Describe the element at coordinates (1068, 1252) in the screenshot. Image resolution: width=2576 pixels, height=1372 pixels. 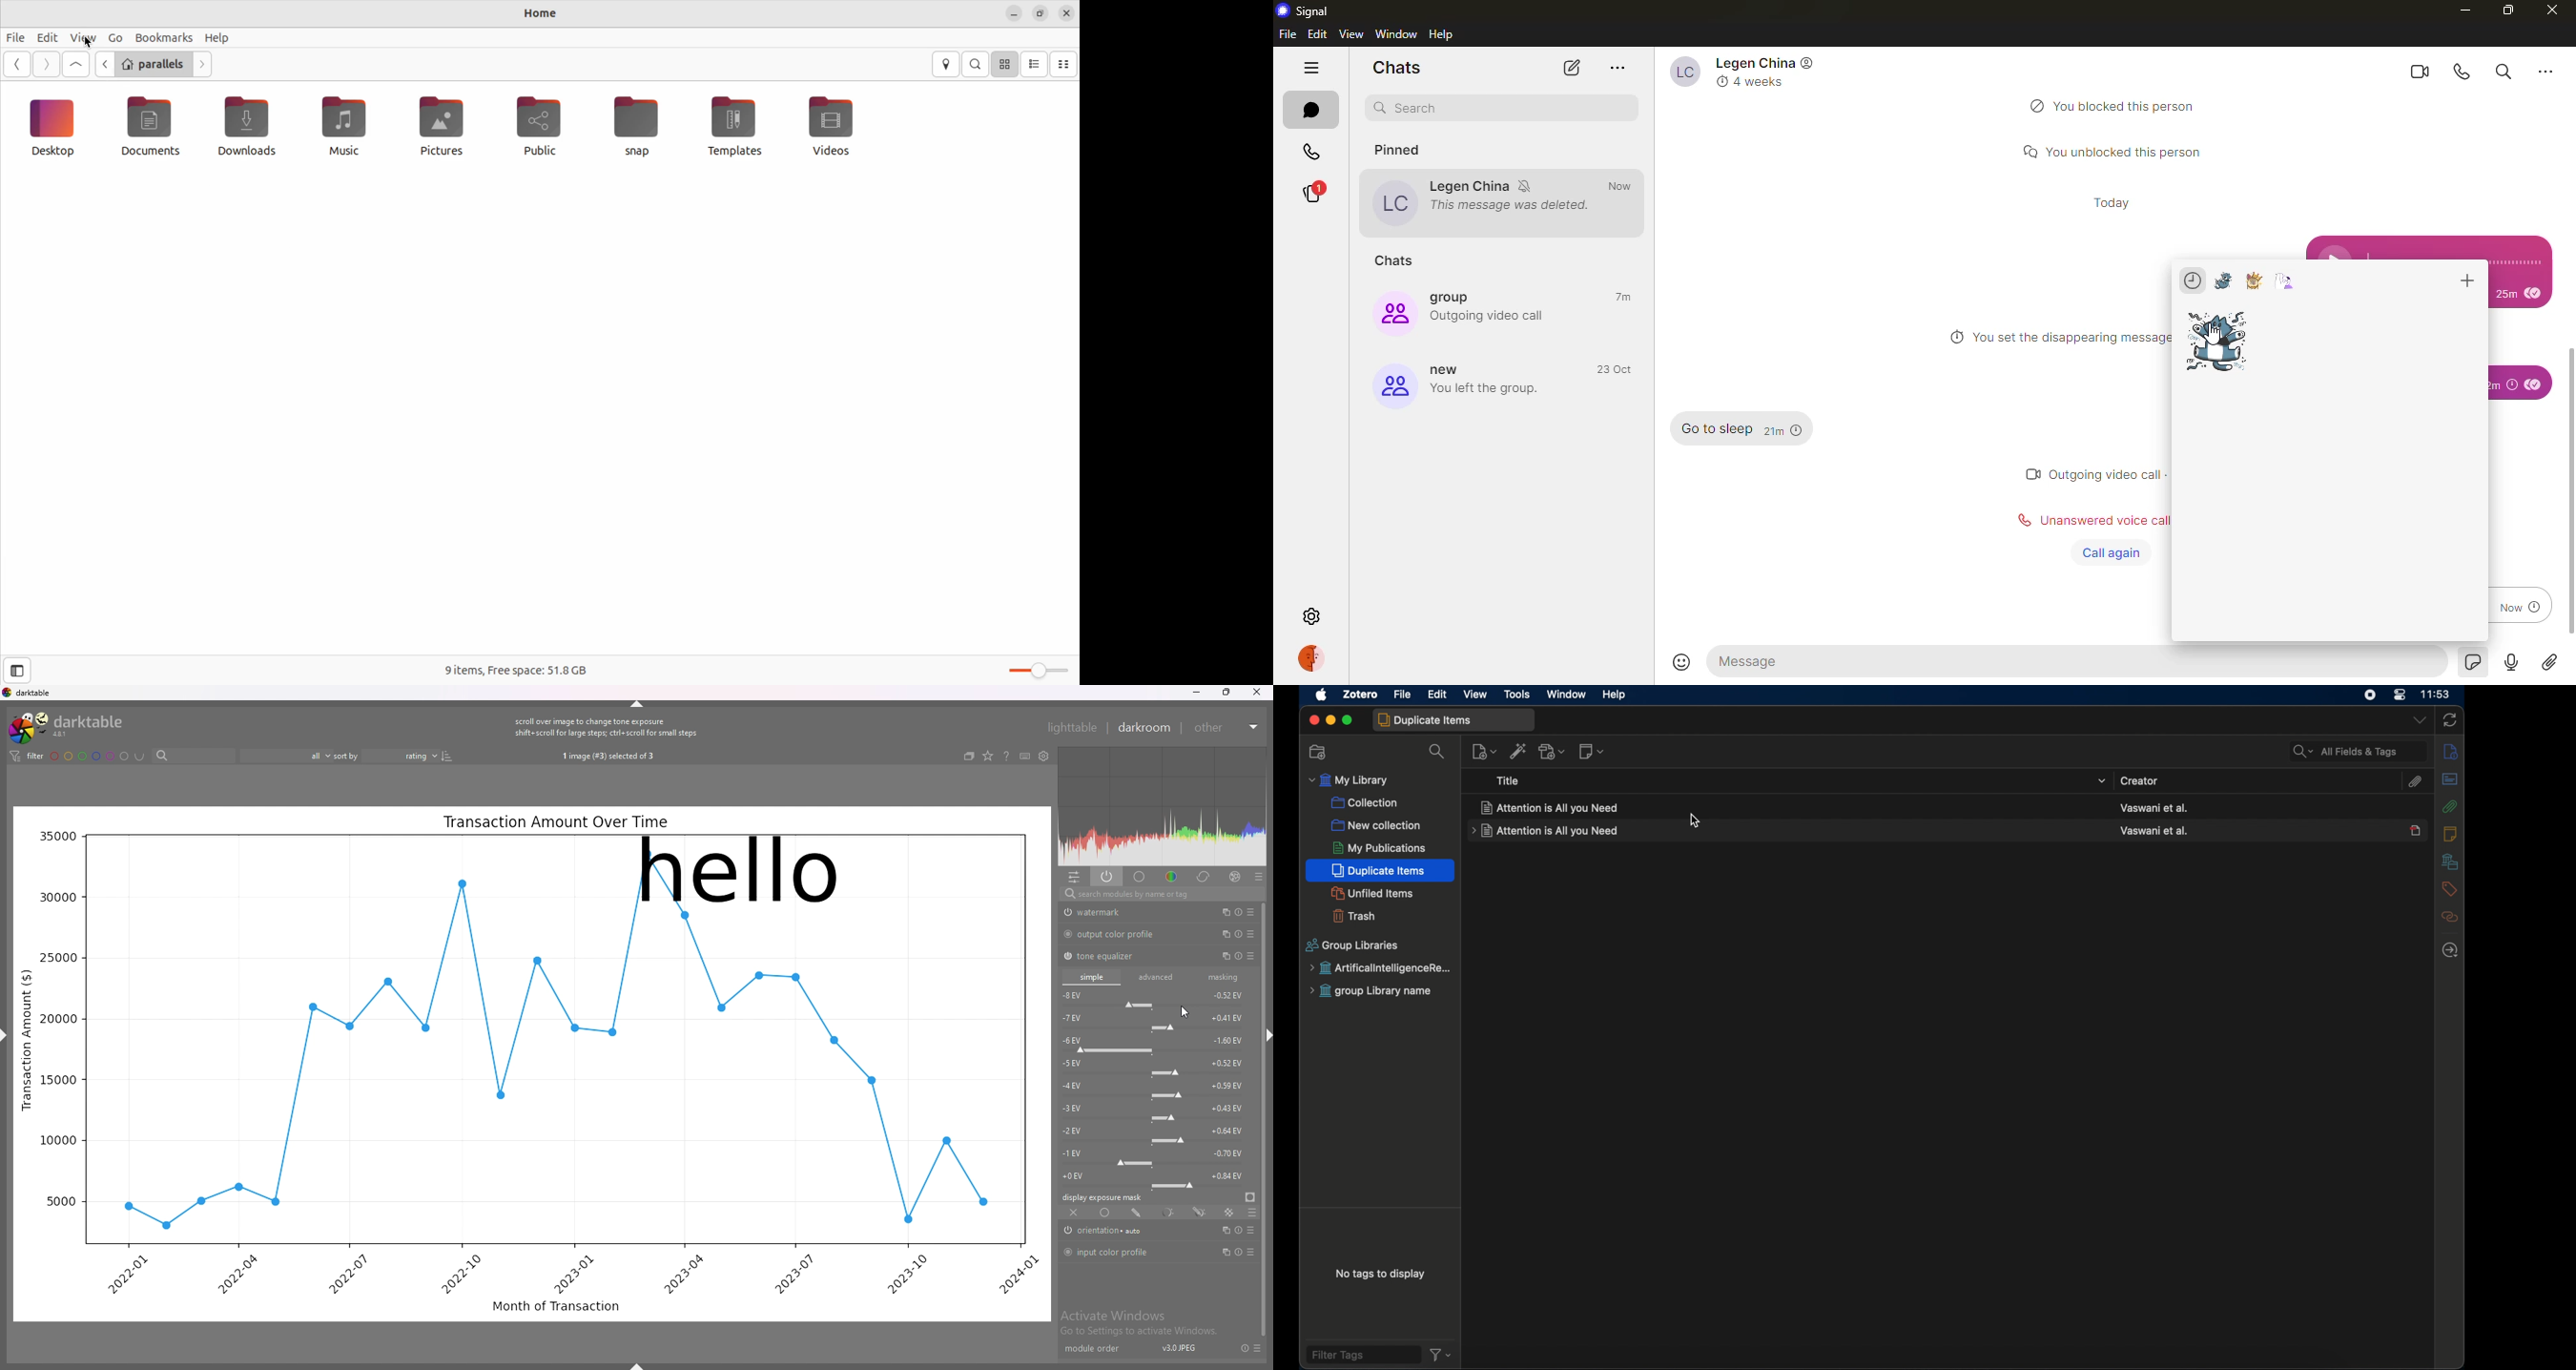
I see `switch off/on` at that location.